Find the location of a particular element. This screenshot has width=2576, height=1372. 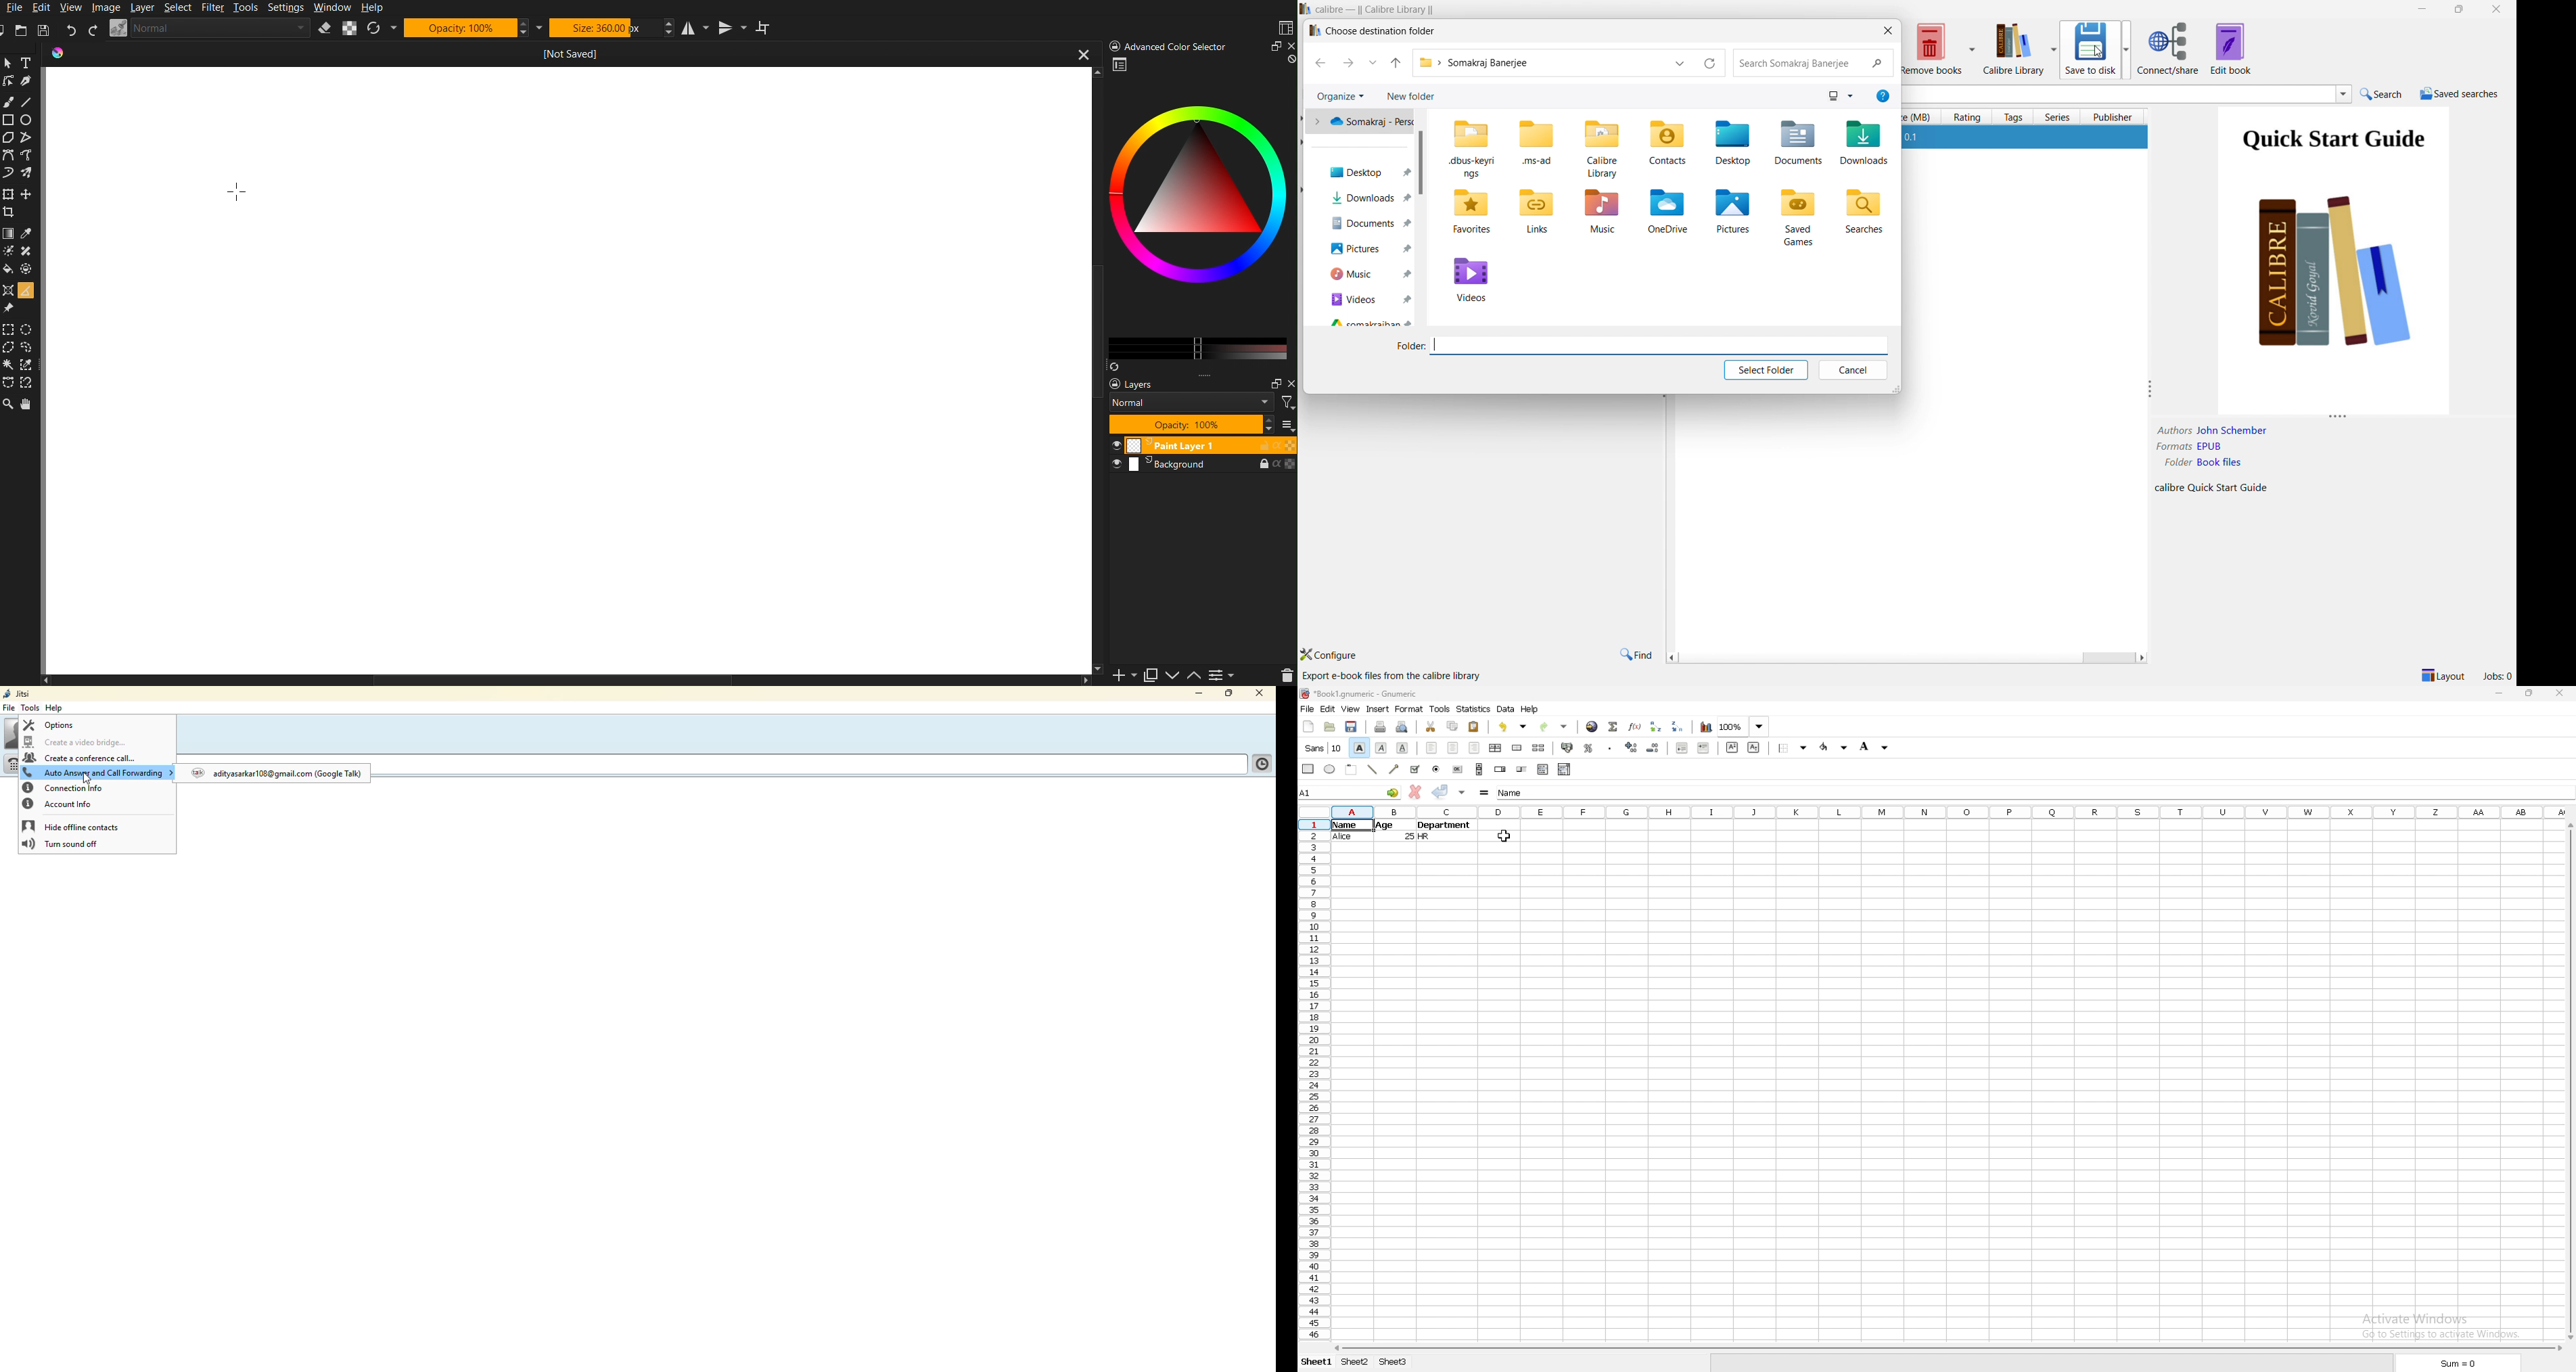

Wrap Around is located at coordinates (766, 28).